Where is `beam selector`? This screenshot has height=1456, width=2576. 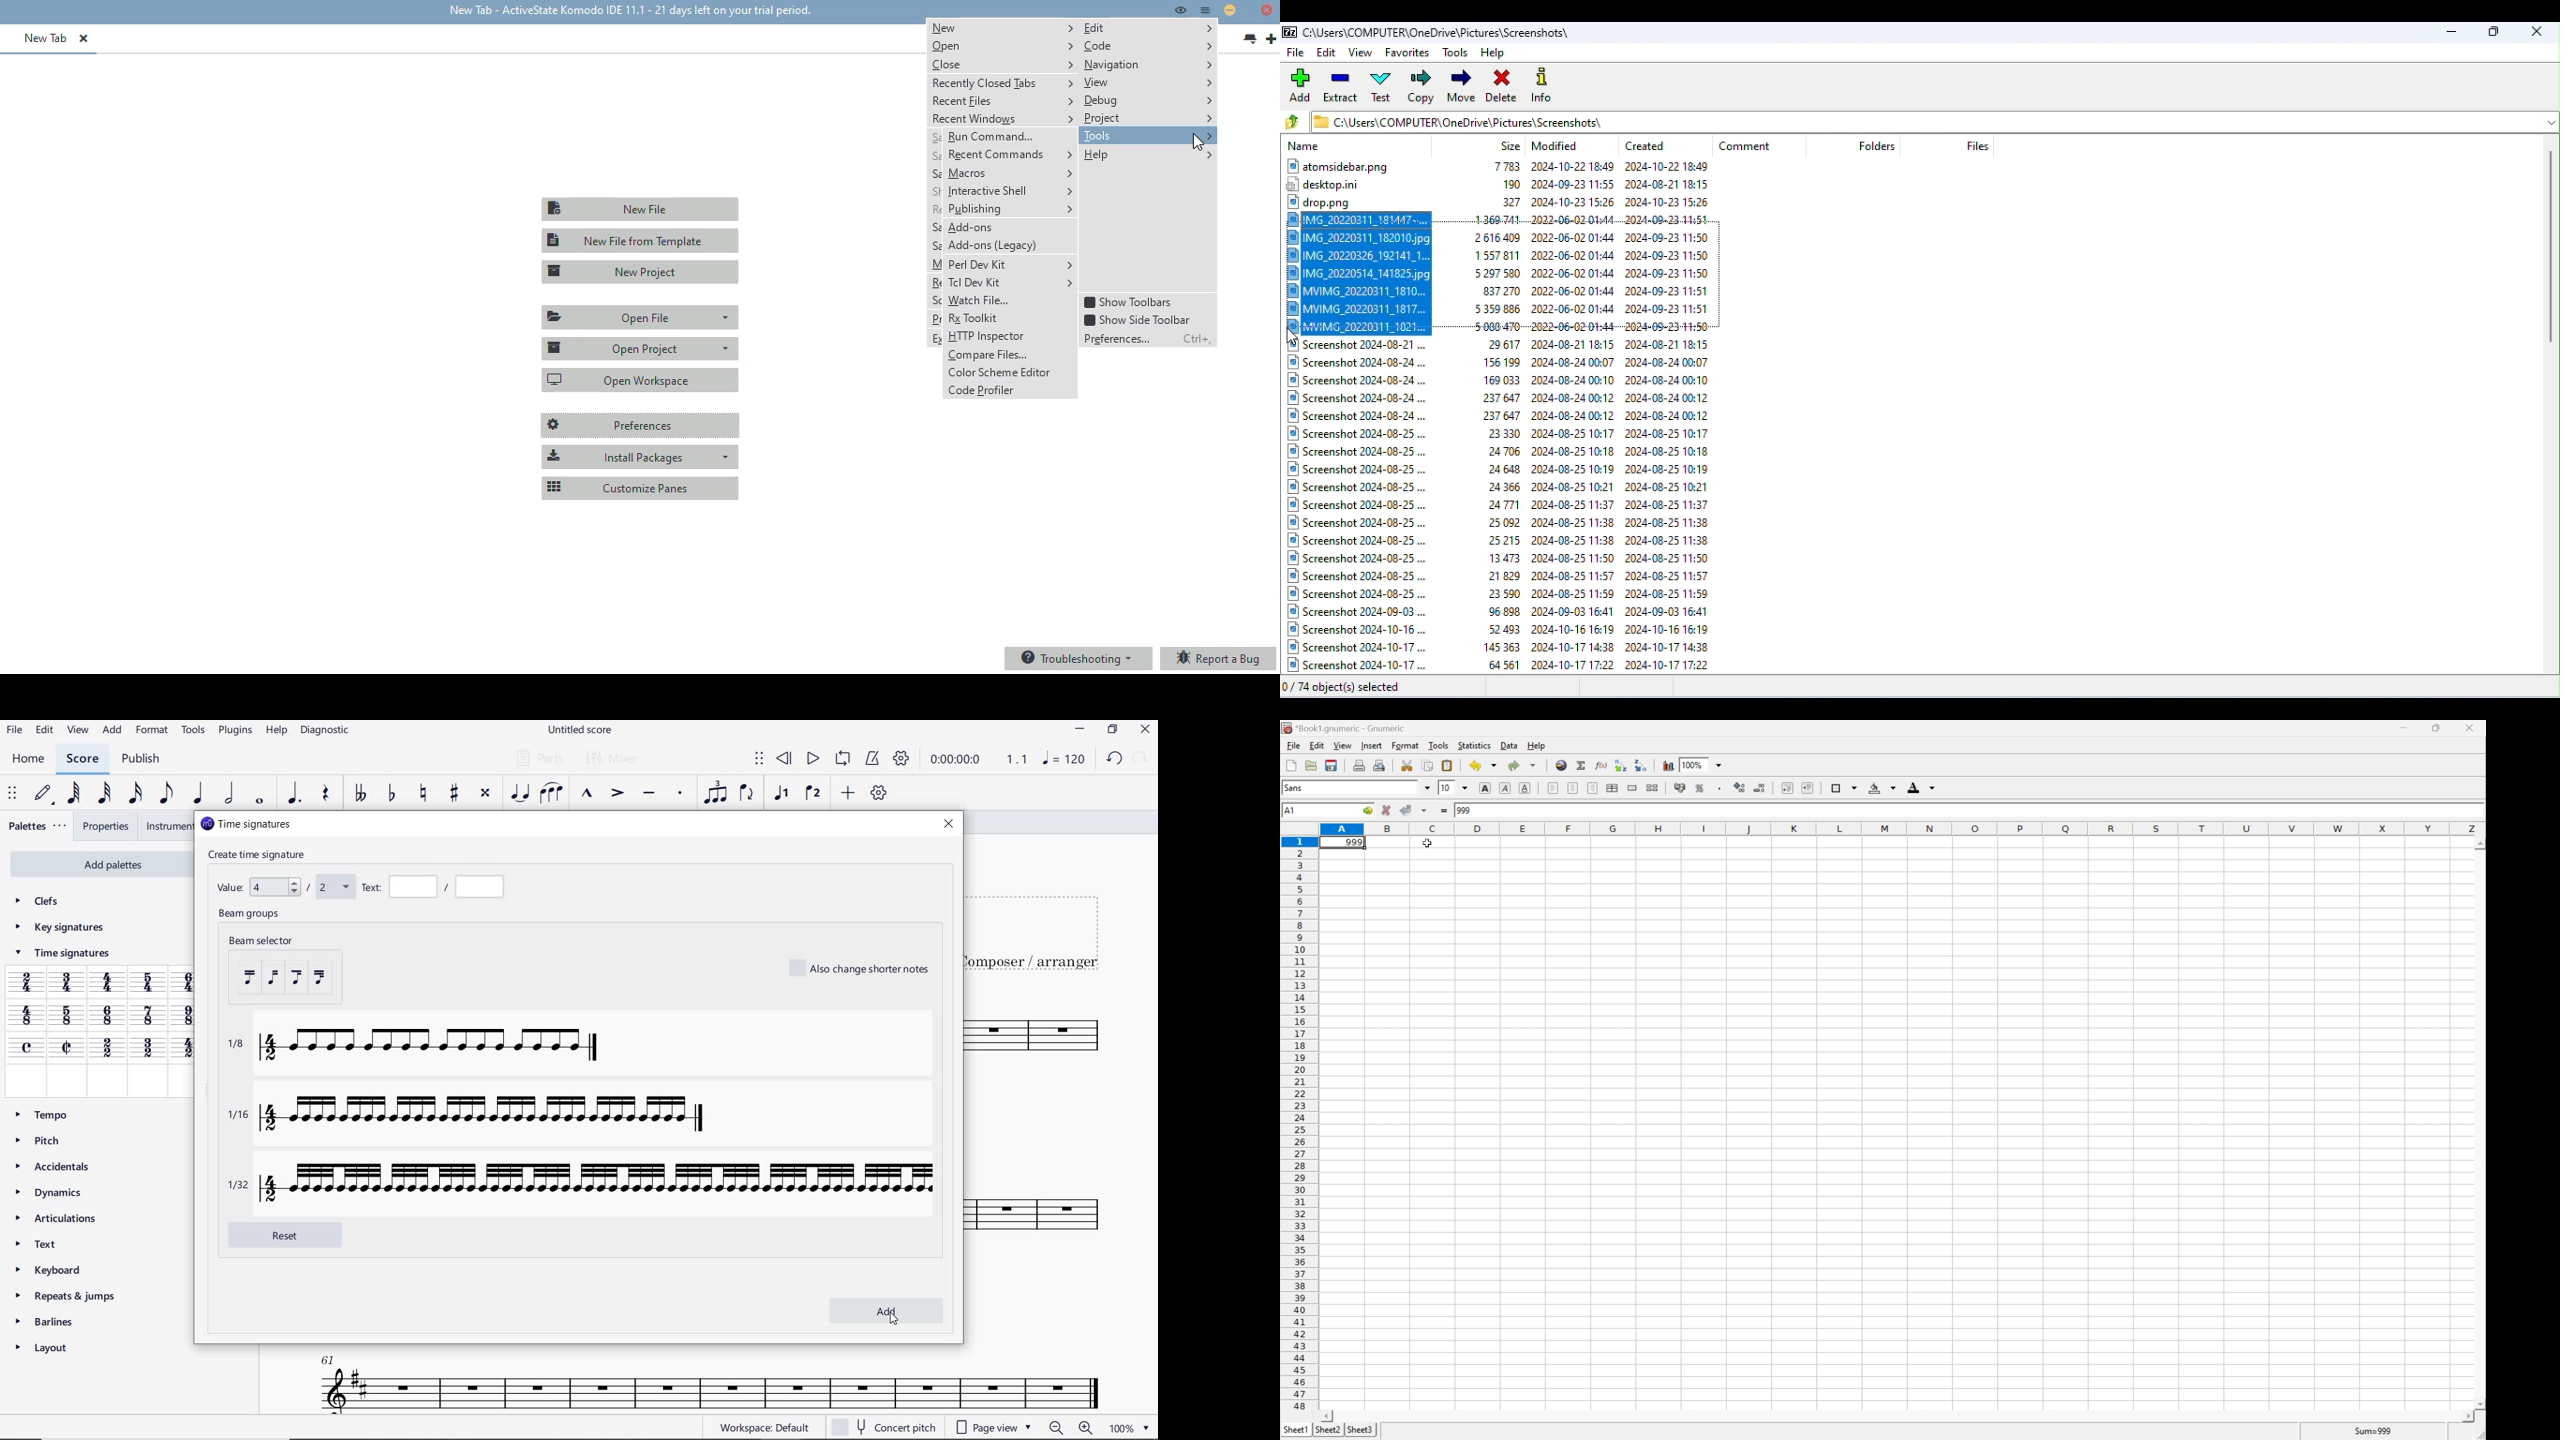 beam selector is located at coordinates (309, 969).